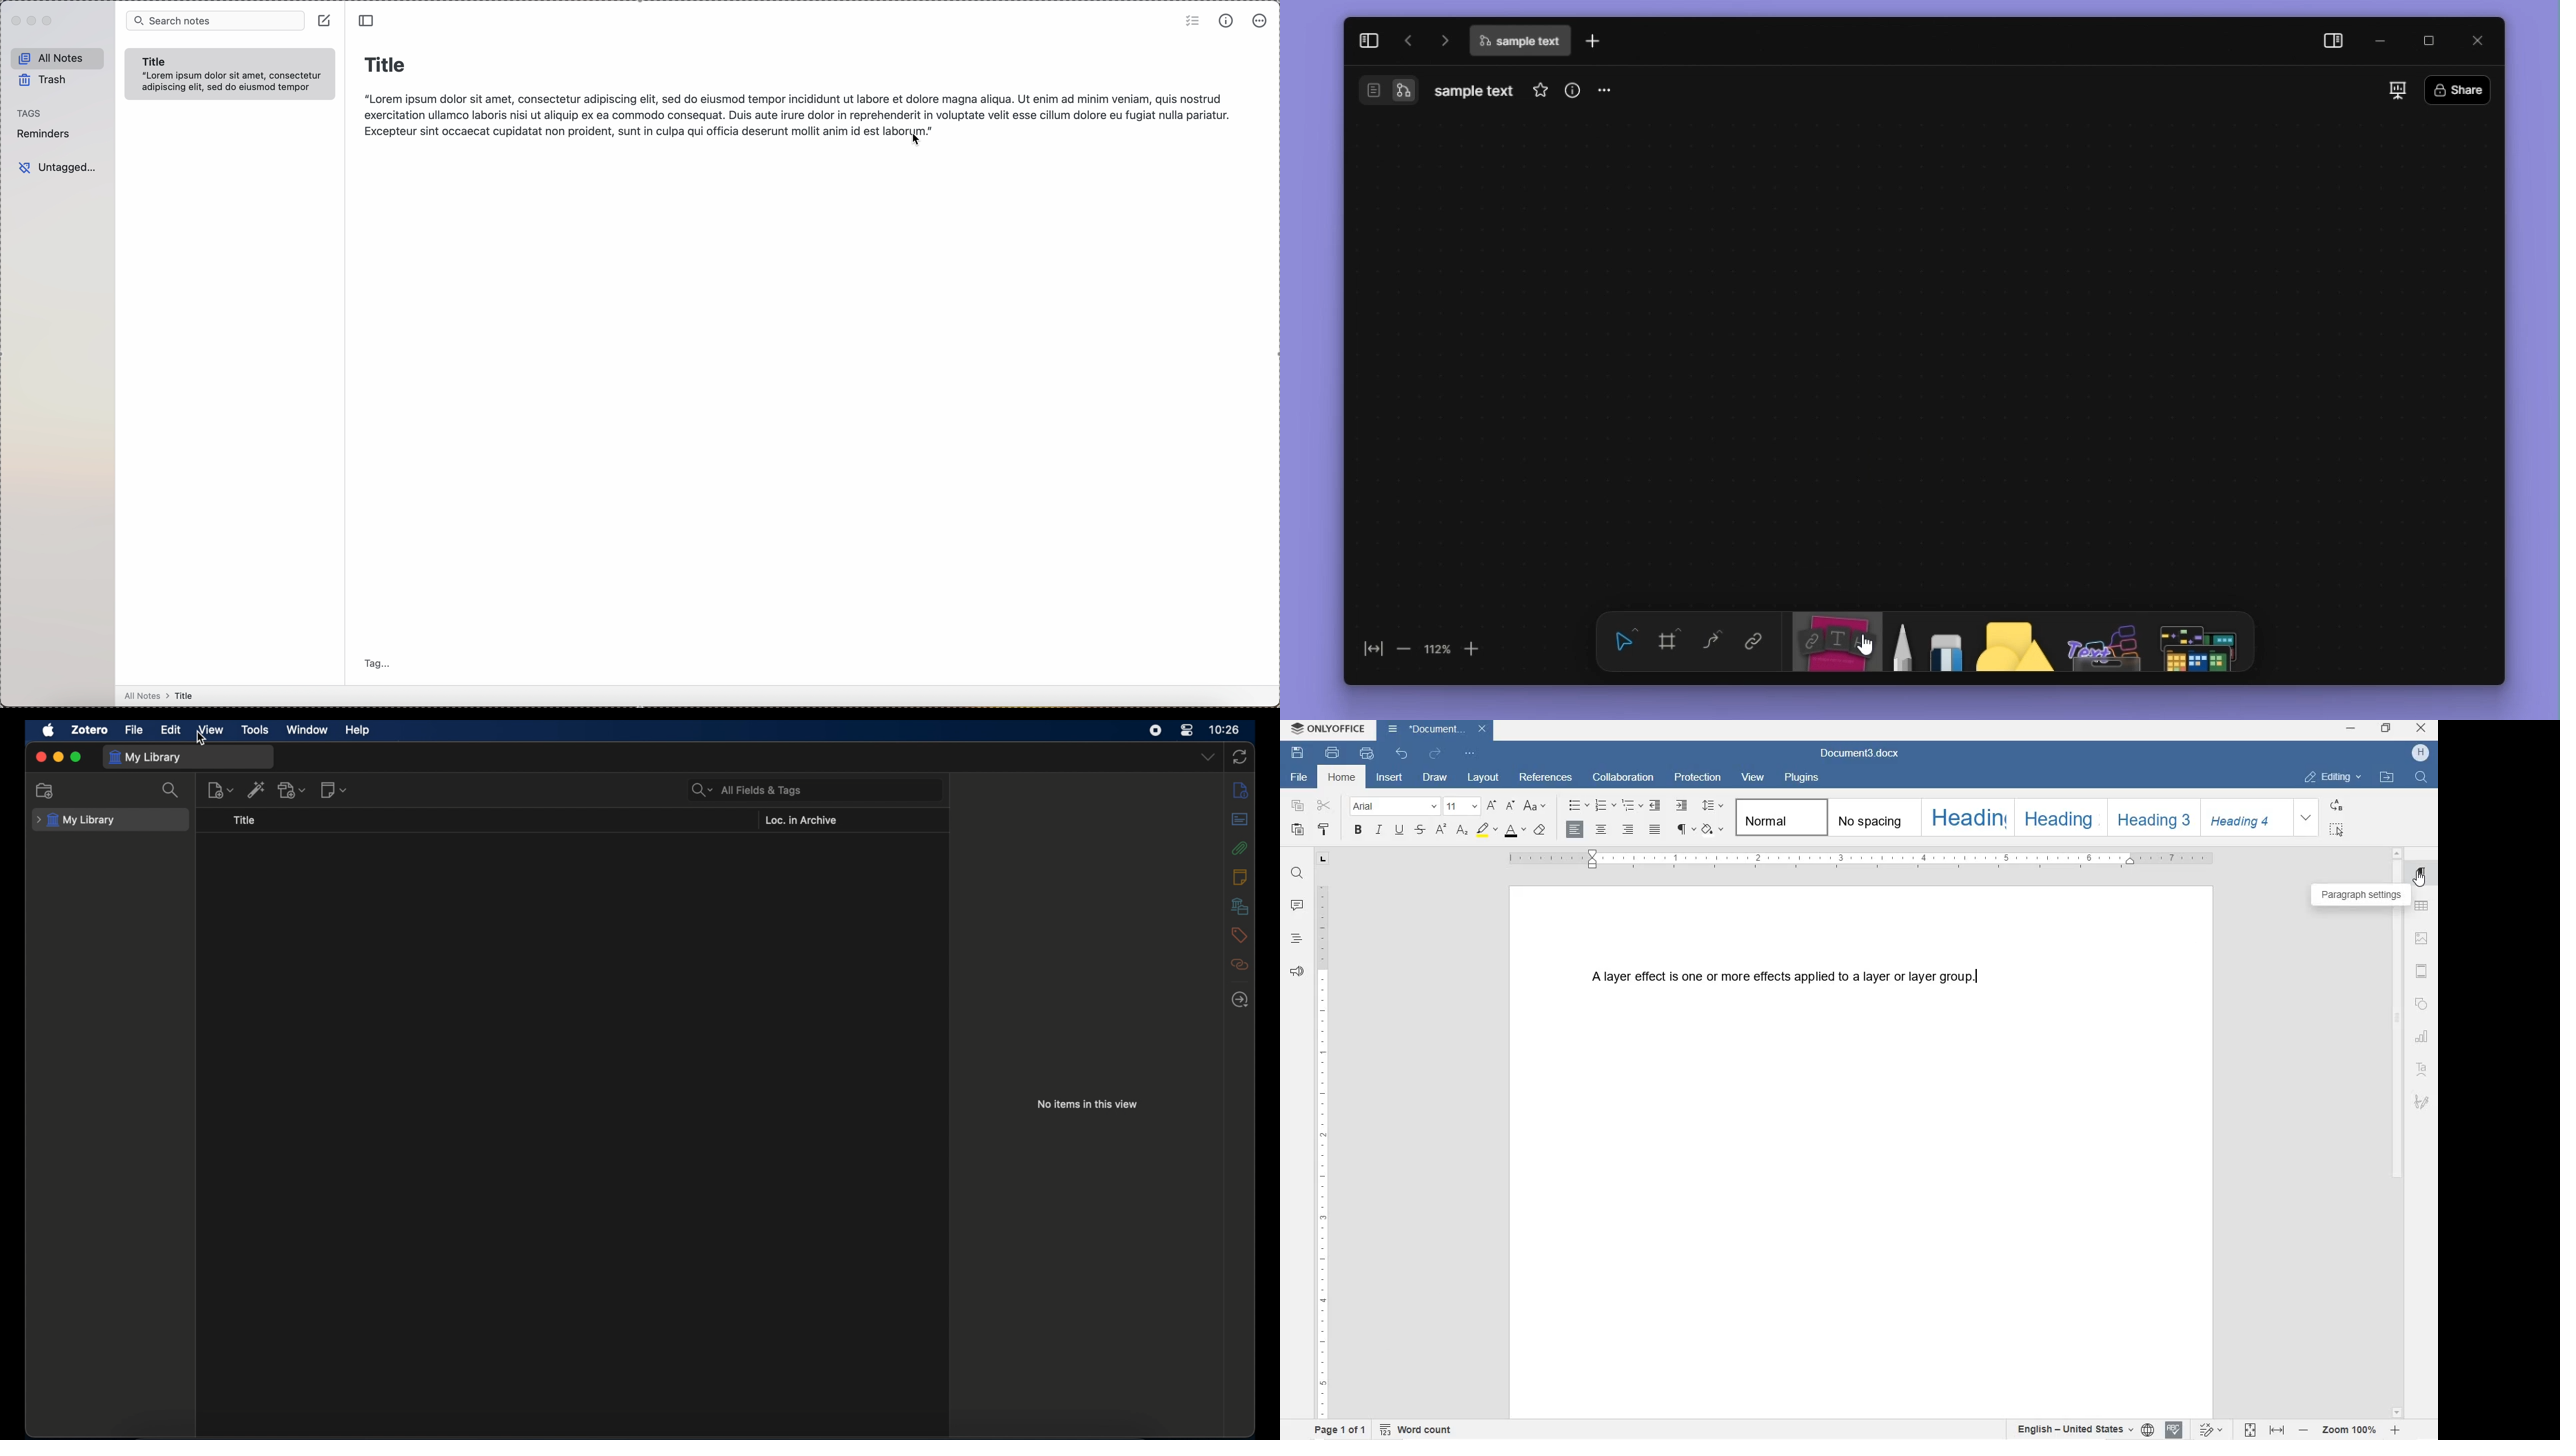 The width and height of the screenshot is (2576, 1456). I want to click on add item by identifier, so click(256, 789).